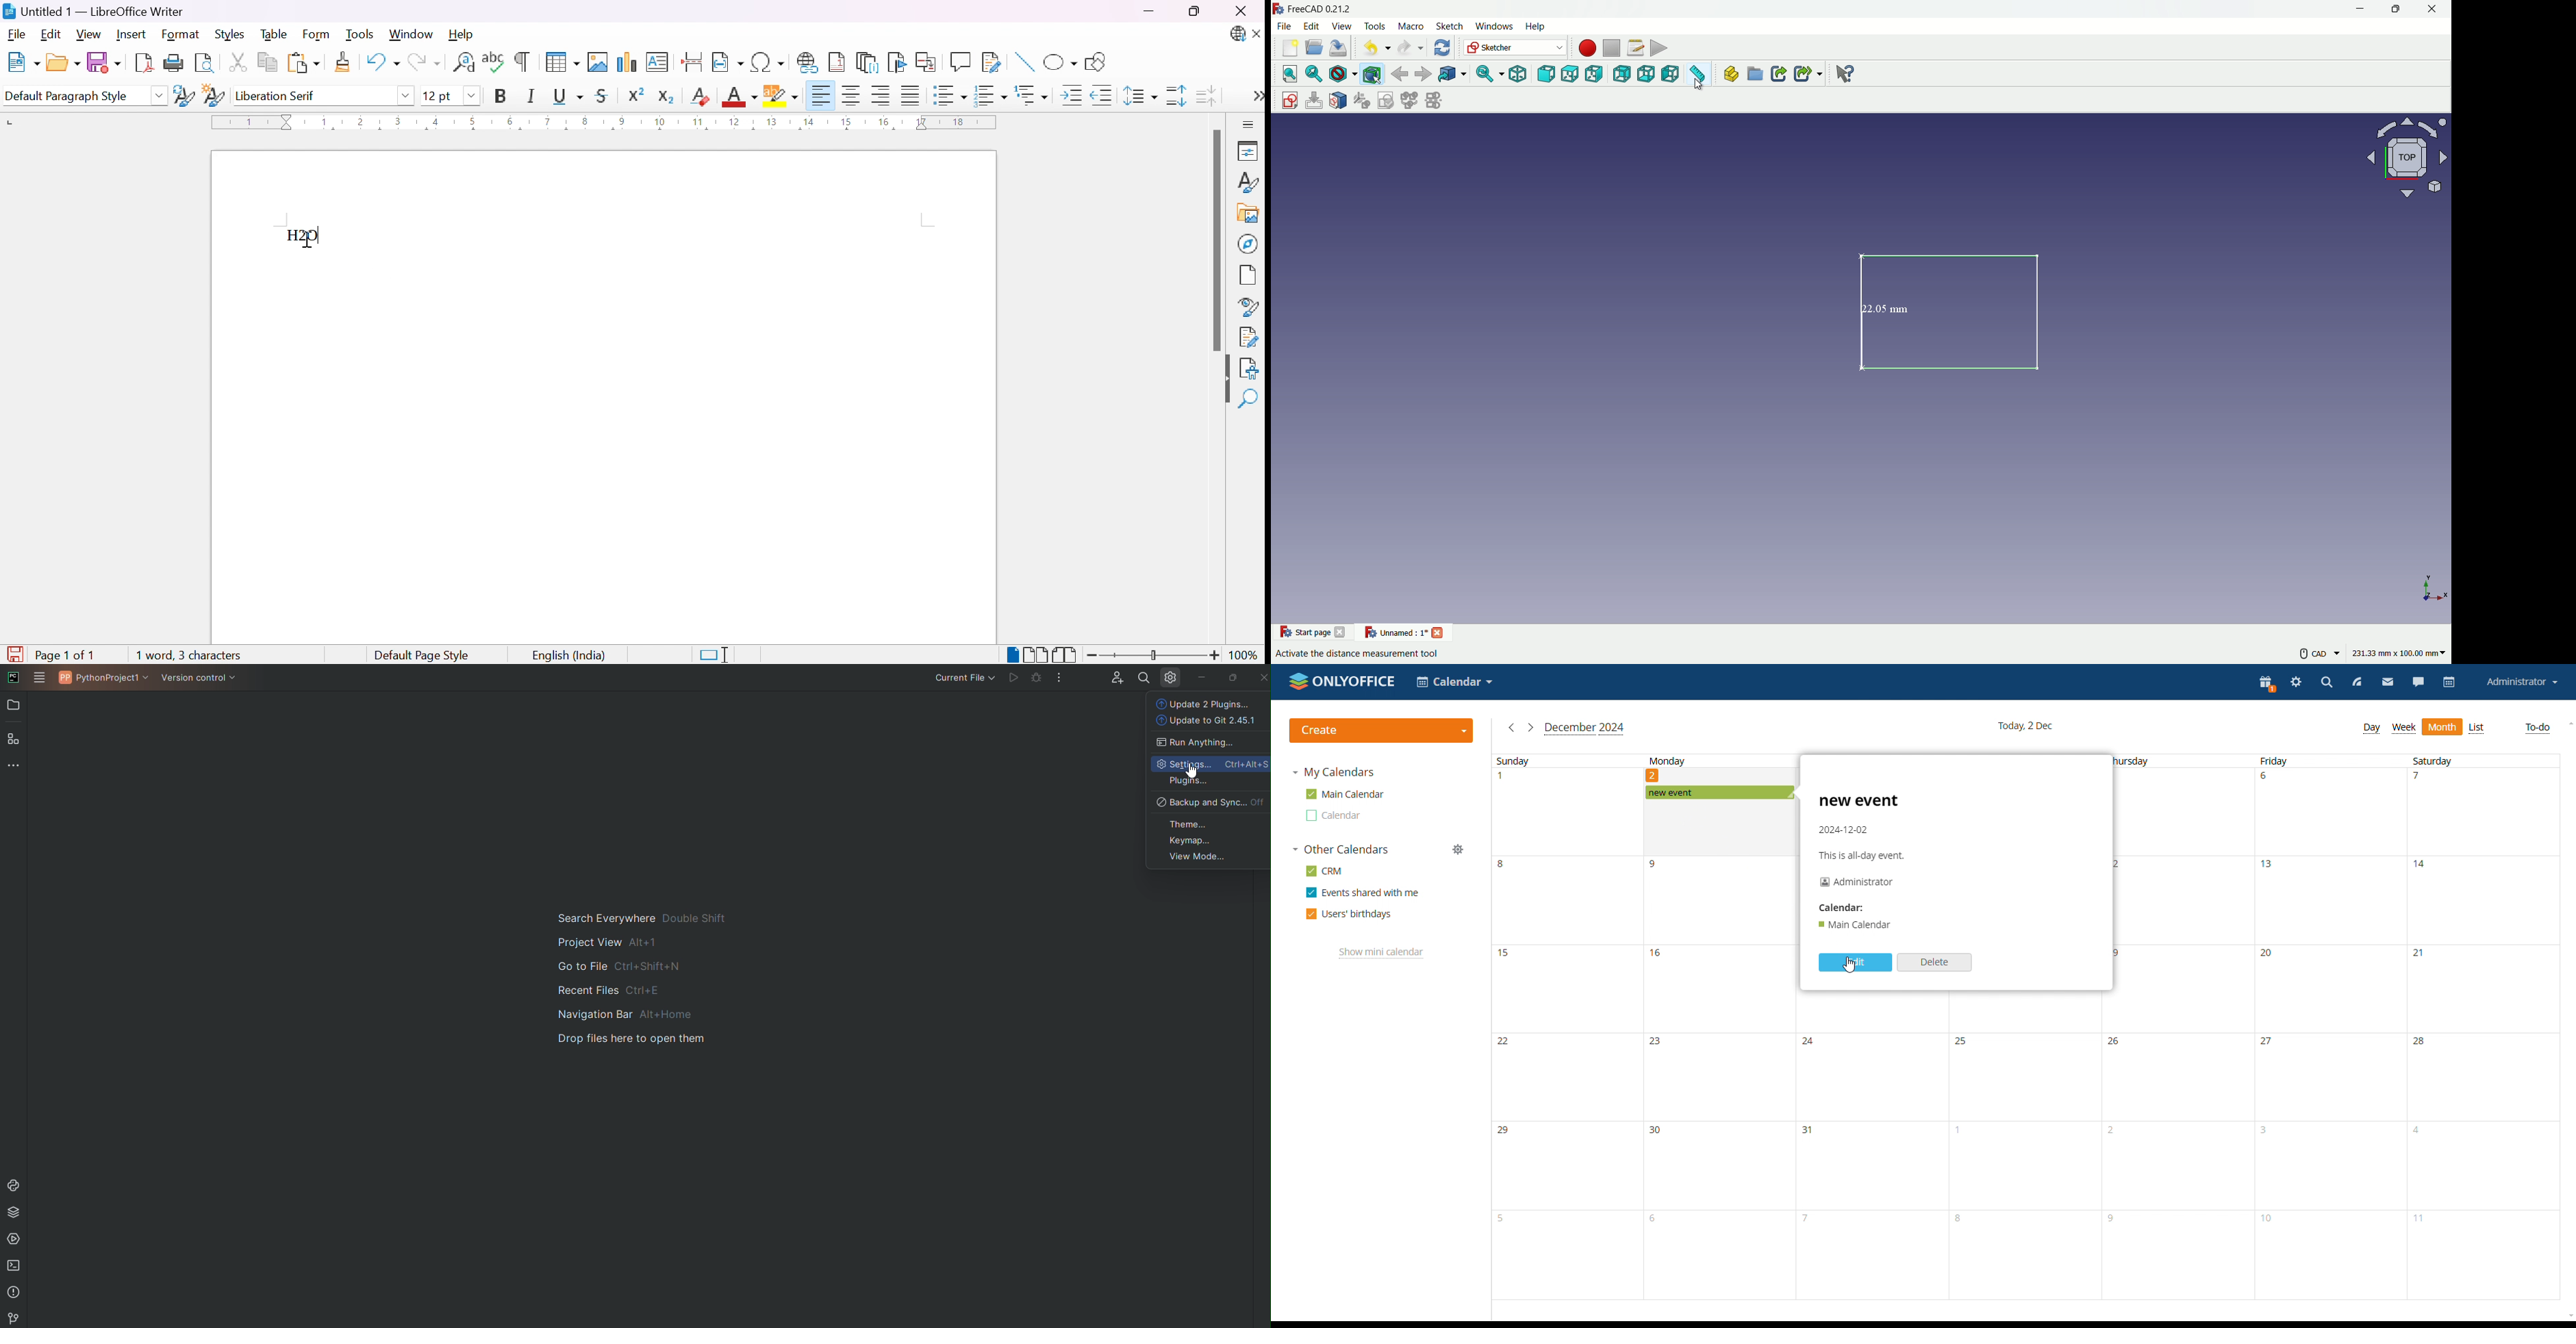  Describe the element at coordinates (1452, 75) in the screenshot. I see `go to linked object` at that location.